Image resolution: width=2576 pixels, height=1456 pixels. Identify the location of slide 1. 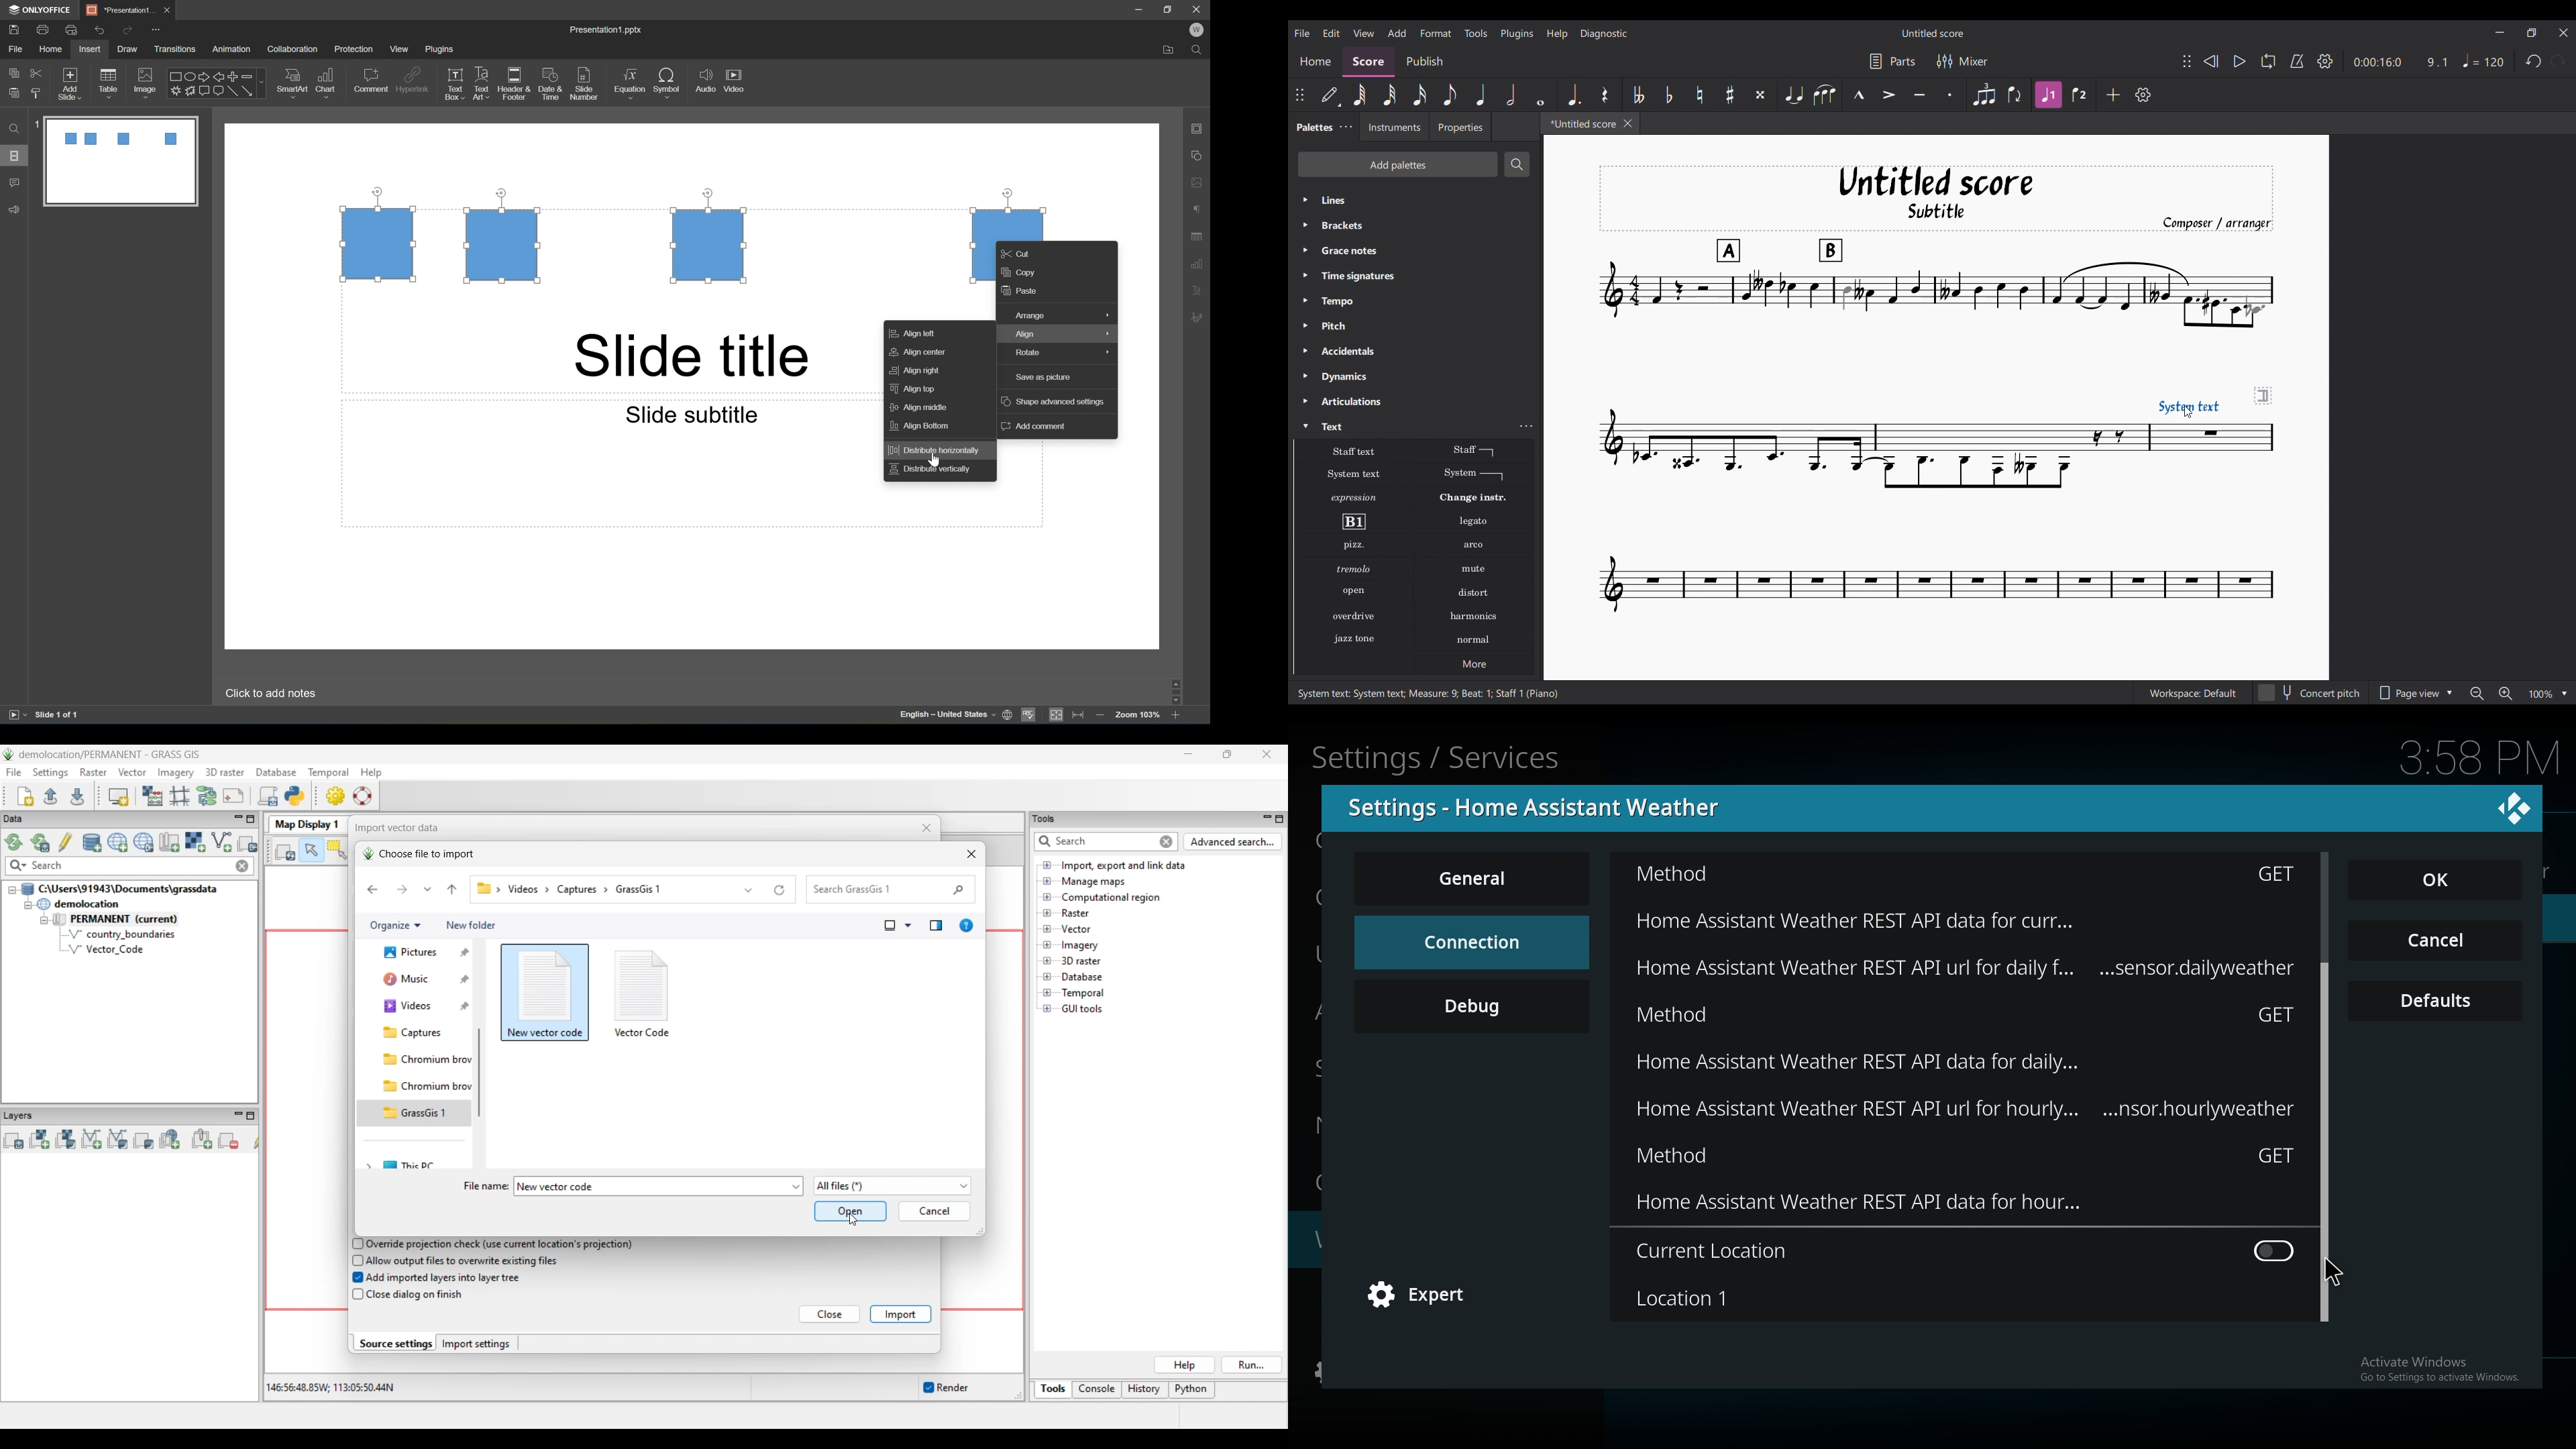
(113, 160).